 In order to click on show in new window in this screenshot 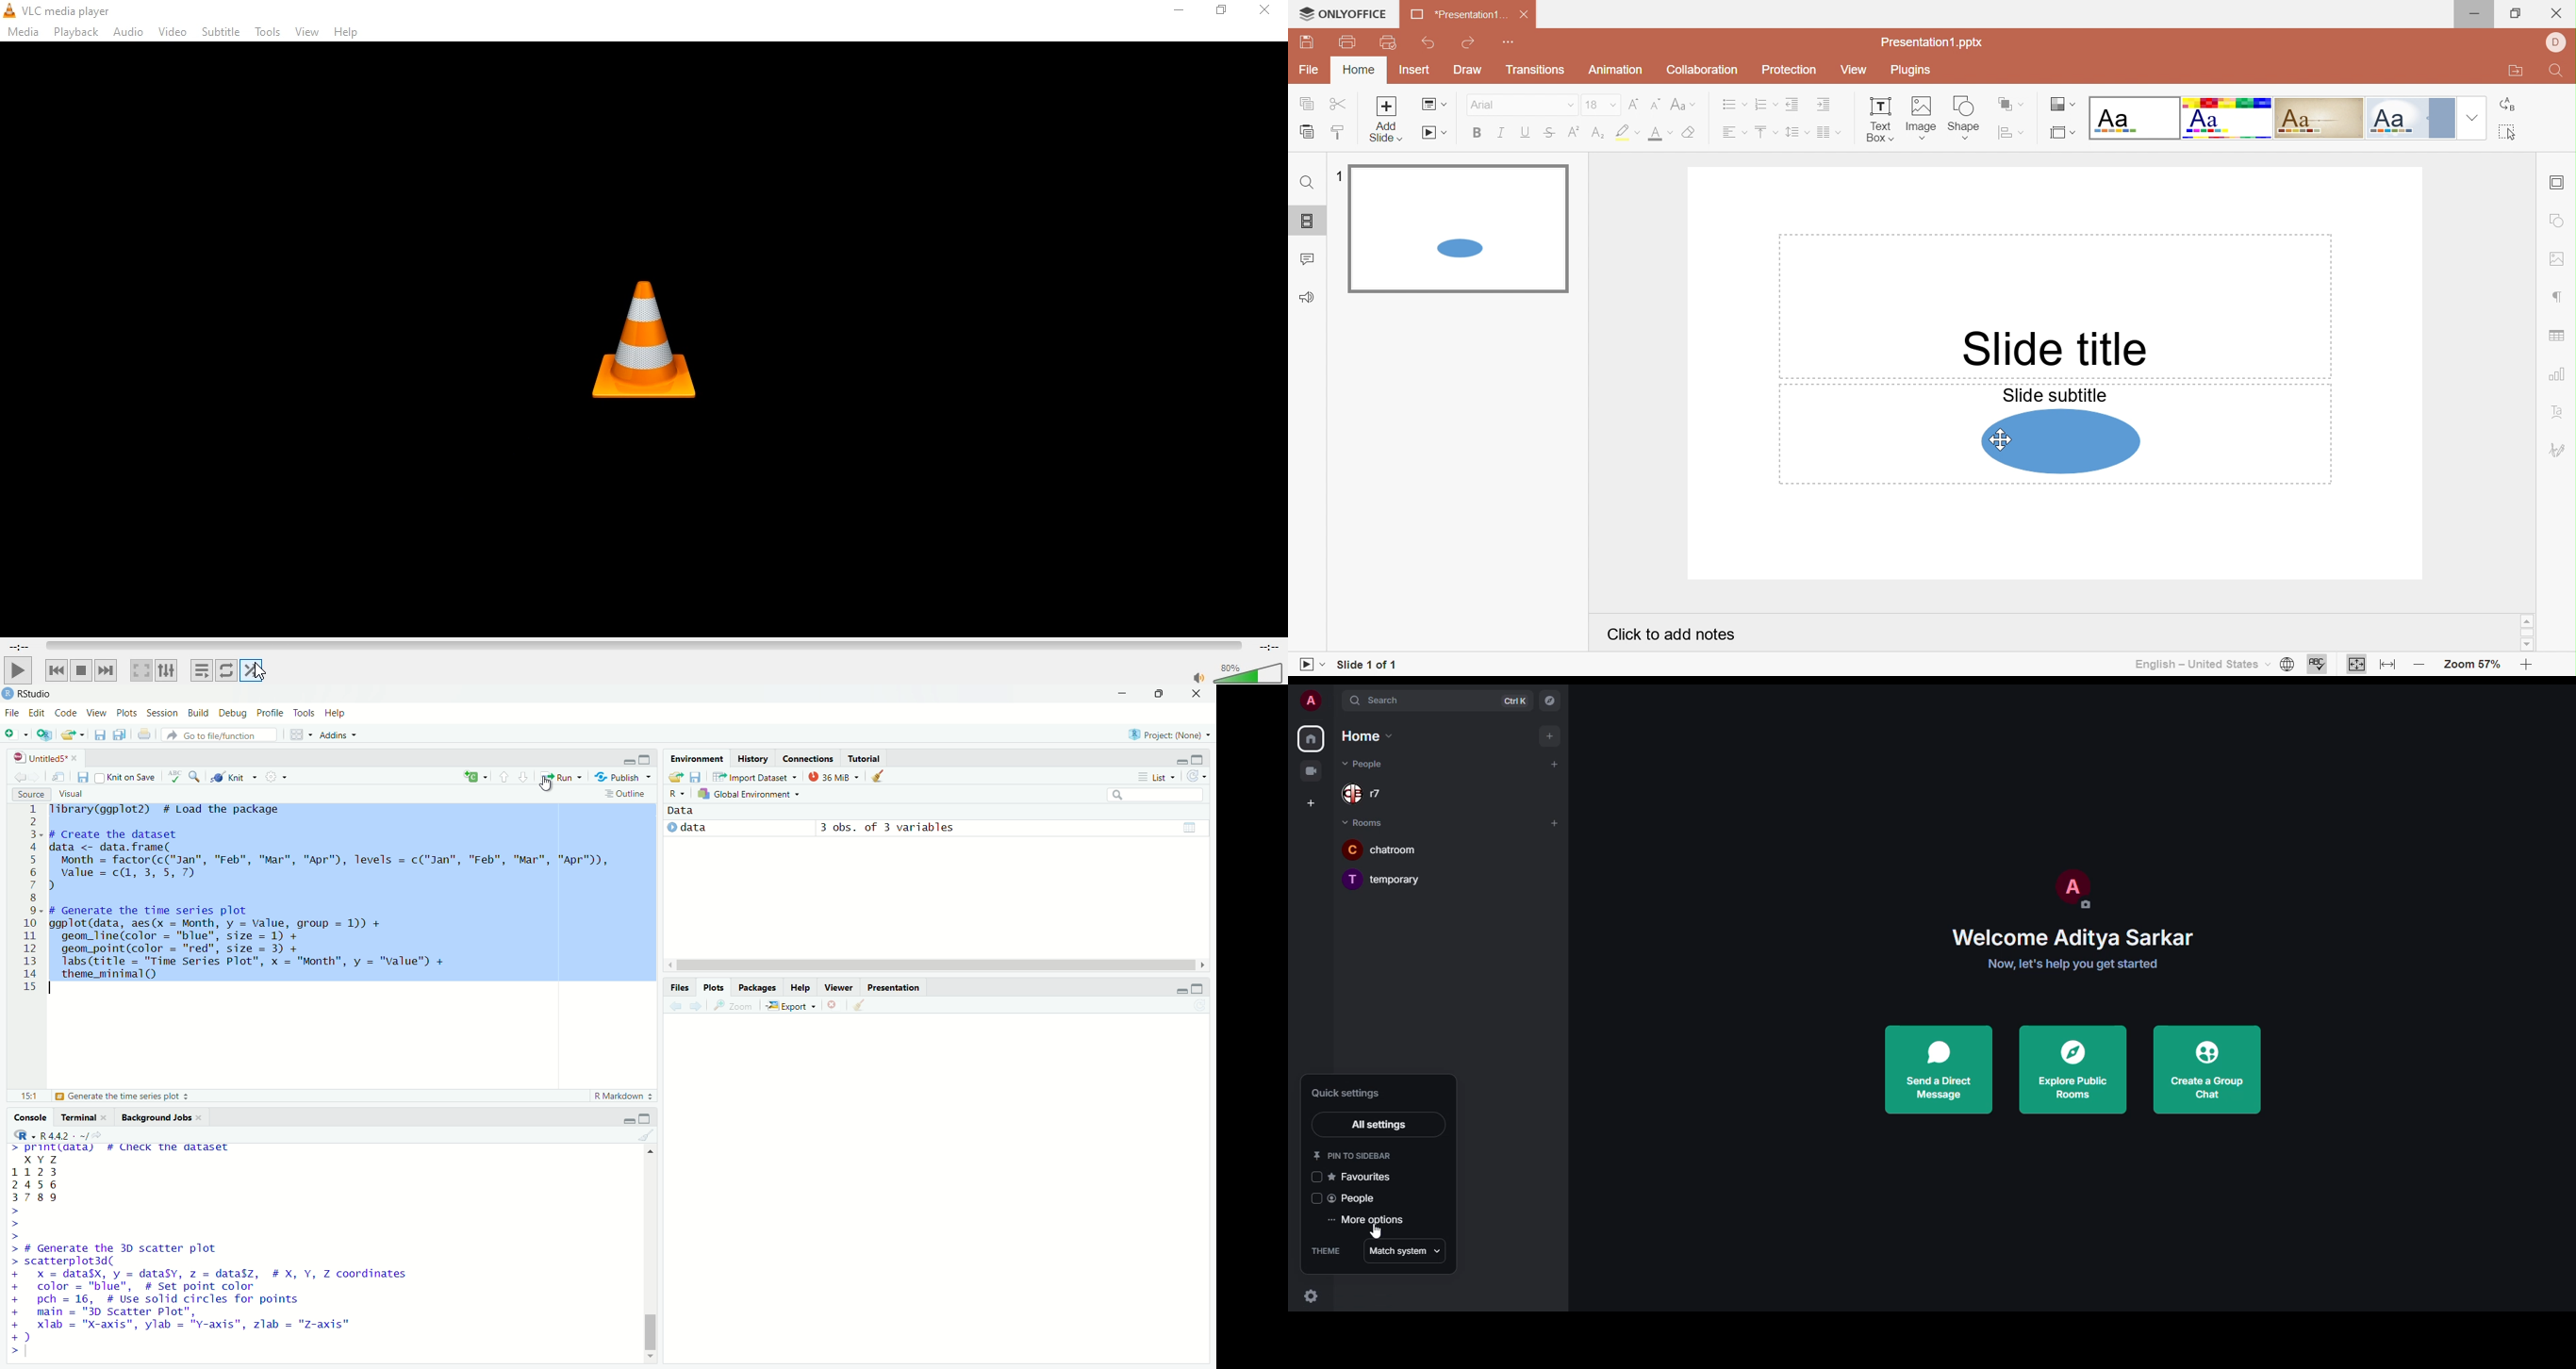, I will do `click(61, 775)`.